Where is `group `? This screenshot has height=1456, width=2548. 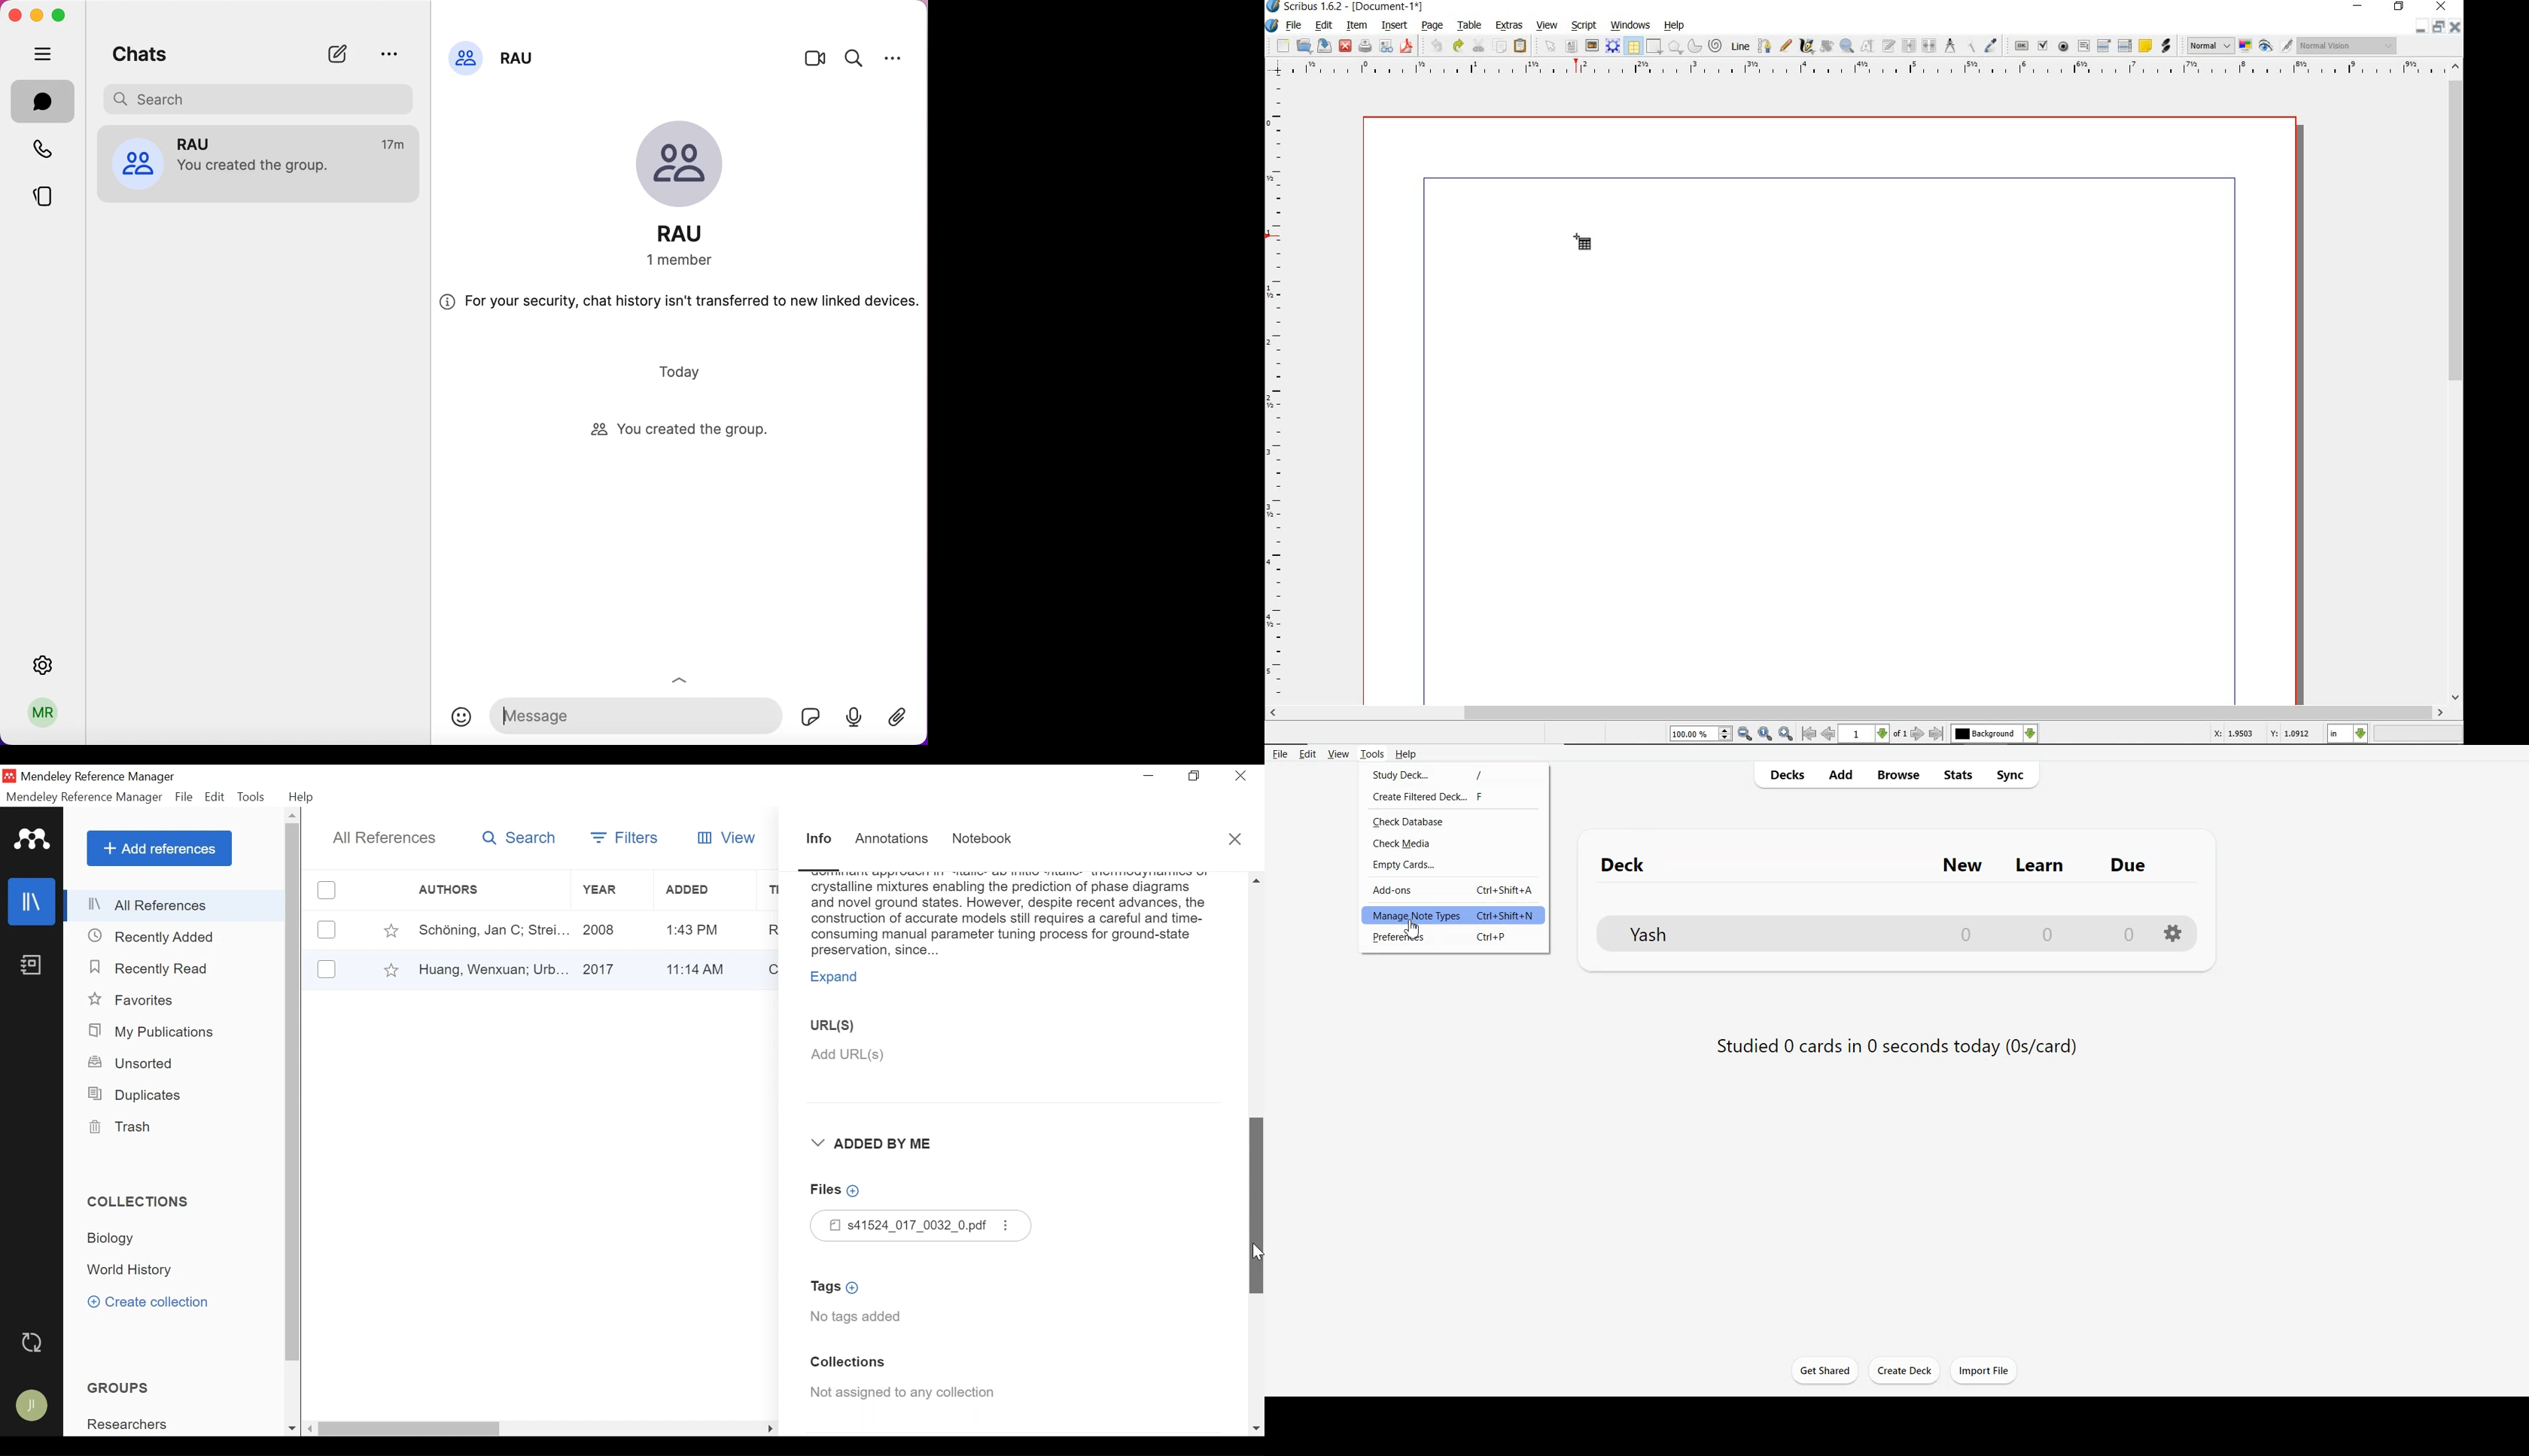 group  is located at coordinates (203, 143).